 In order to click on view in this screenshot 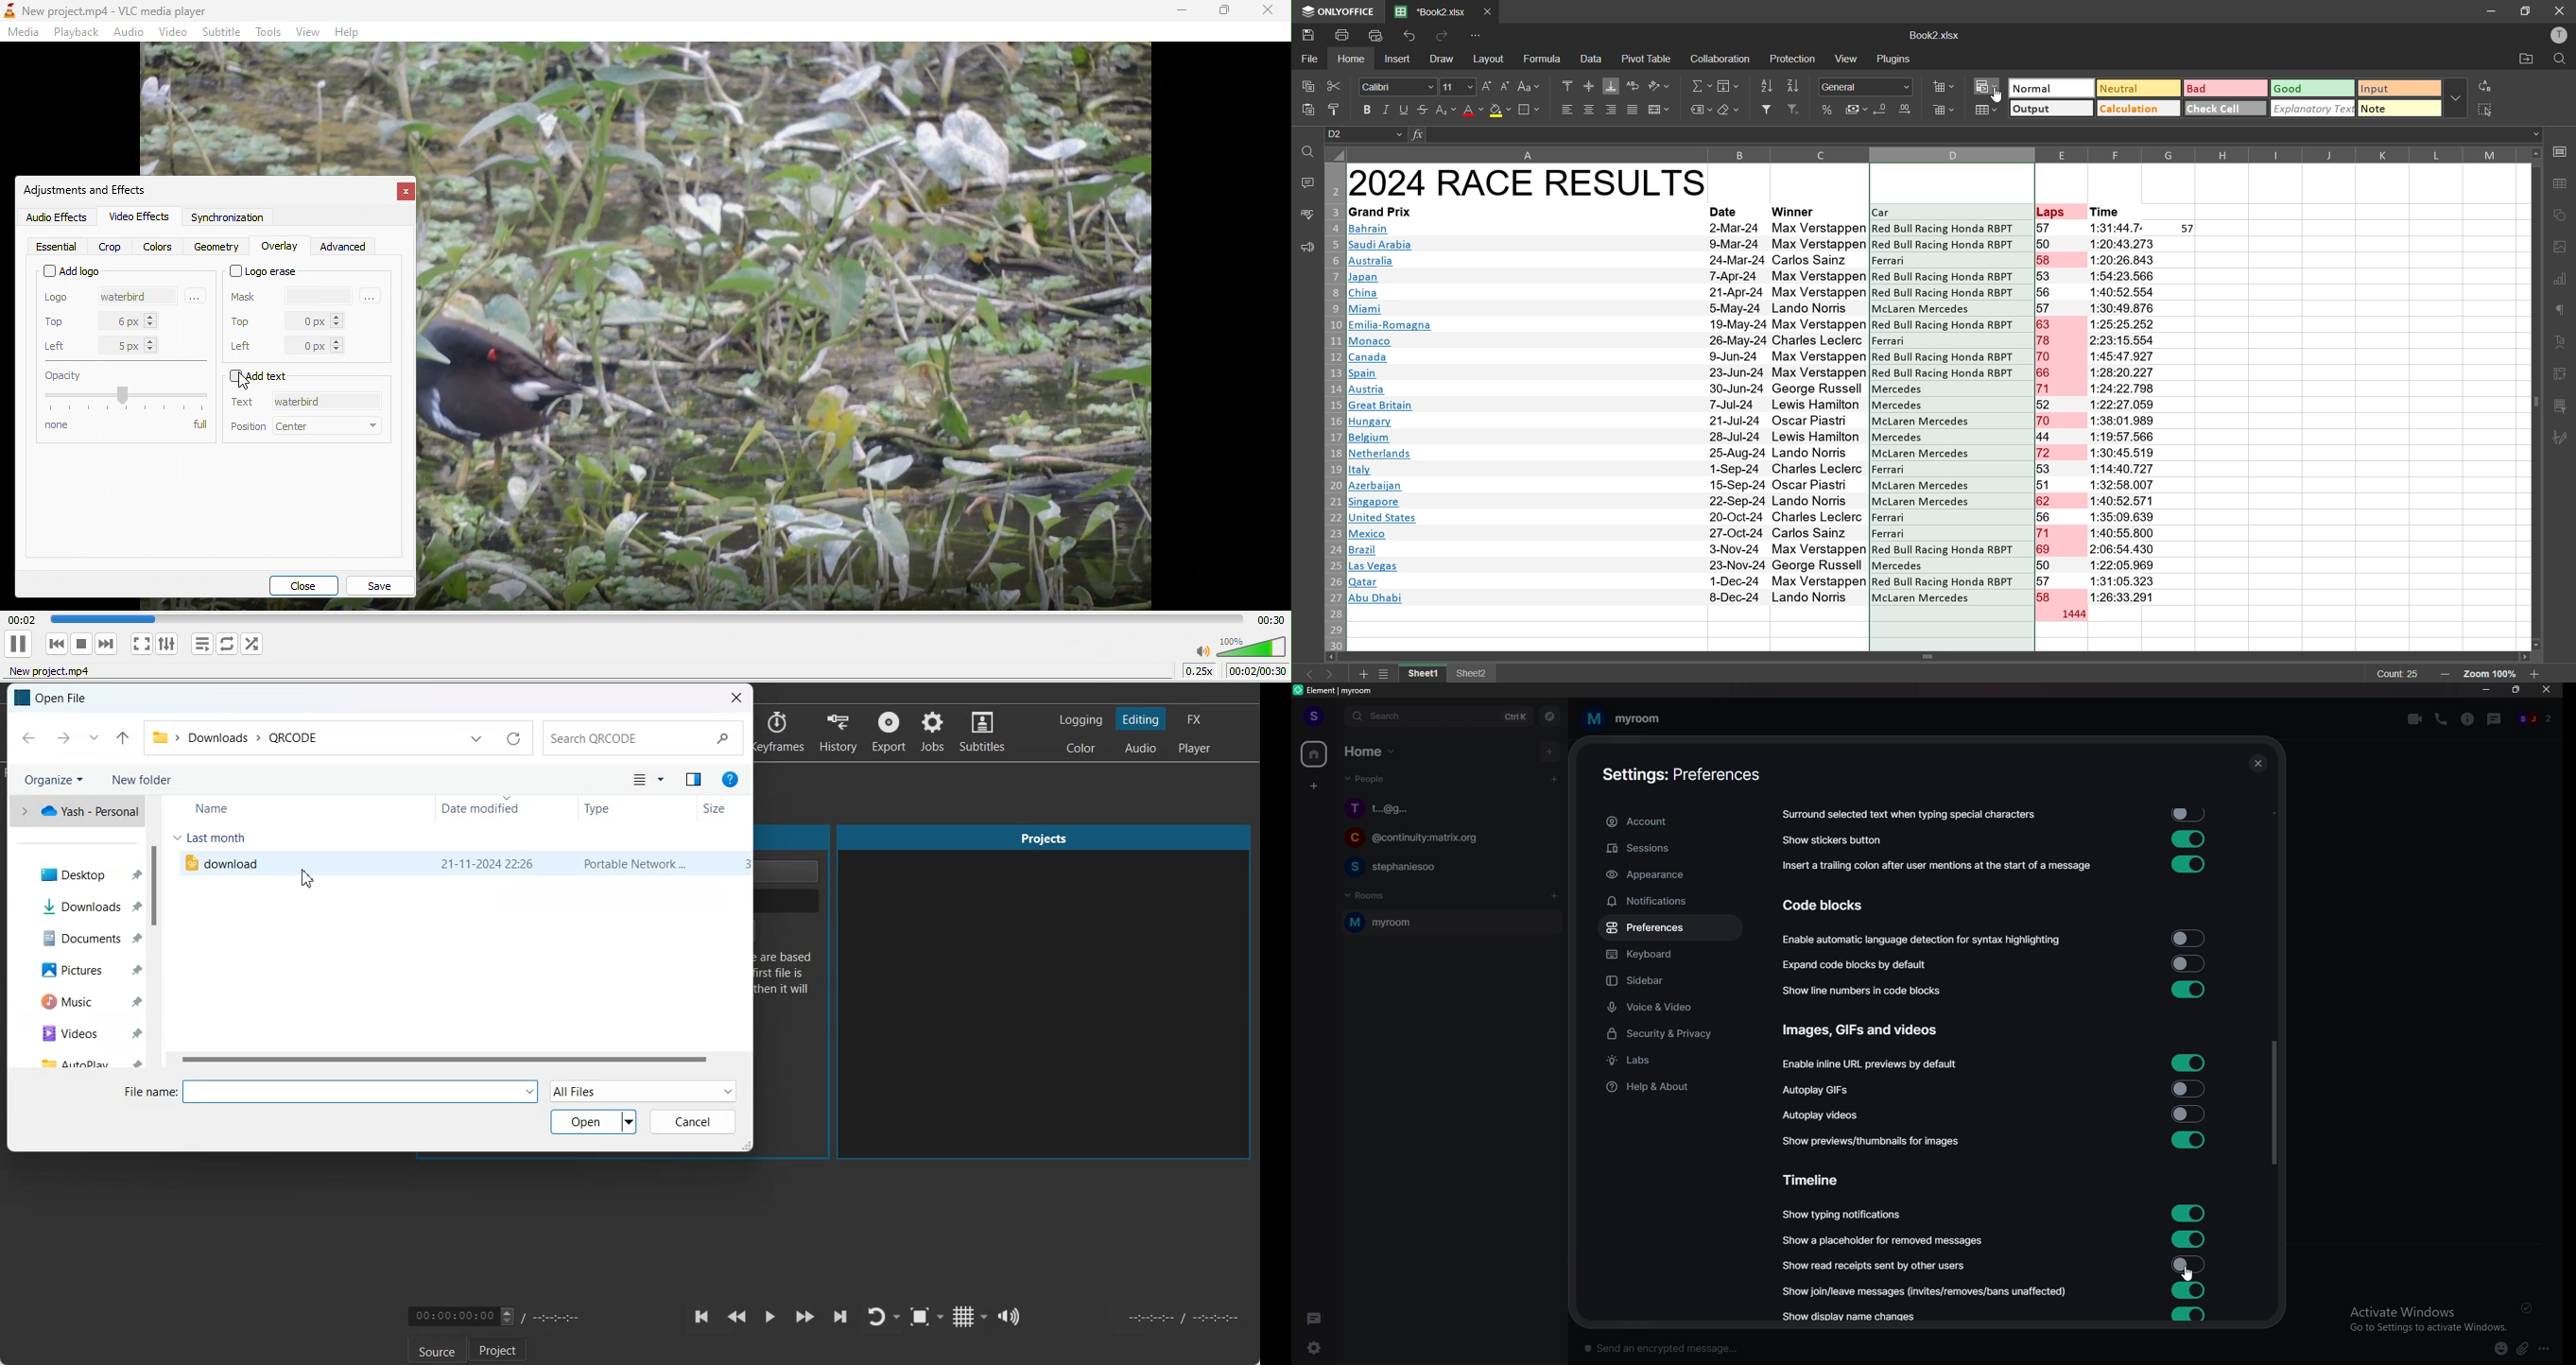, I will do `click(1849, 58)`.